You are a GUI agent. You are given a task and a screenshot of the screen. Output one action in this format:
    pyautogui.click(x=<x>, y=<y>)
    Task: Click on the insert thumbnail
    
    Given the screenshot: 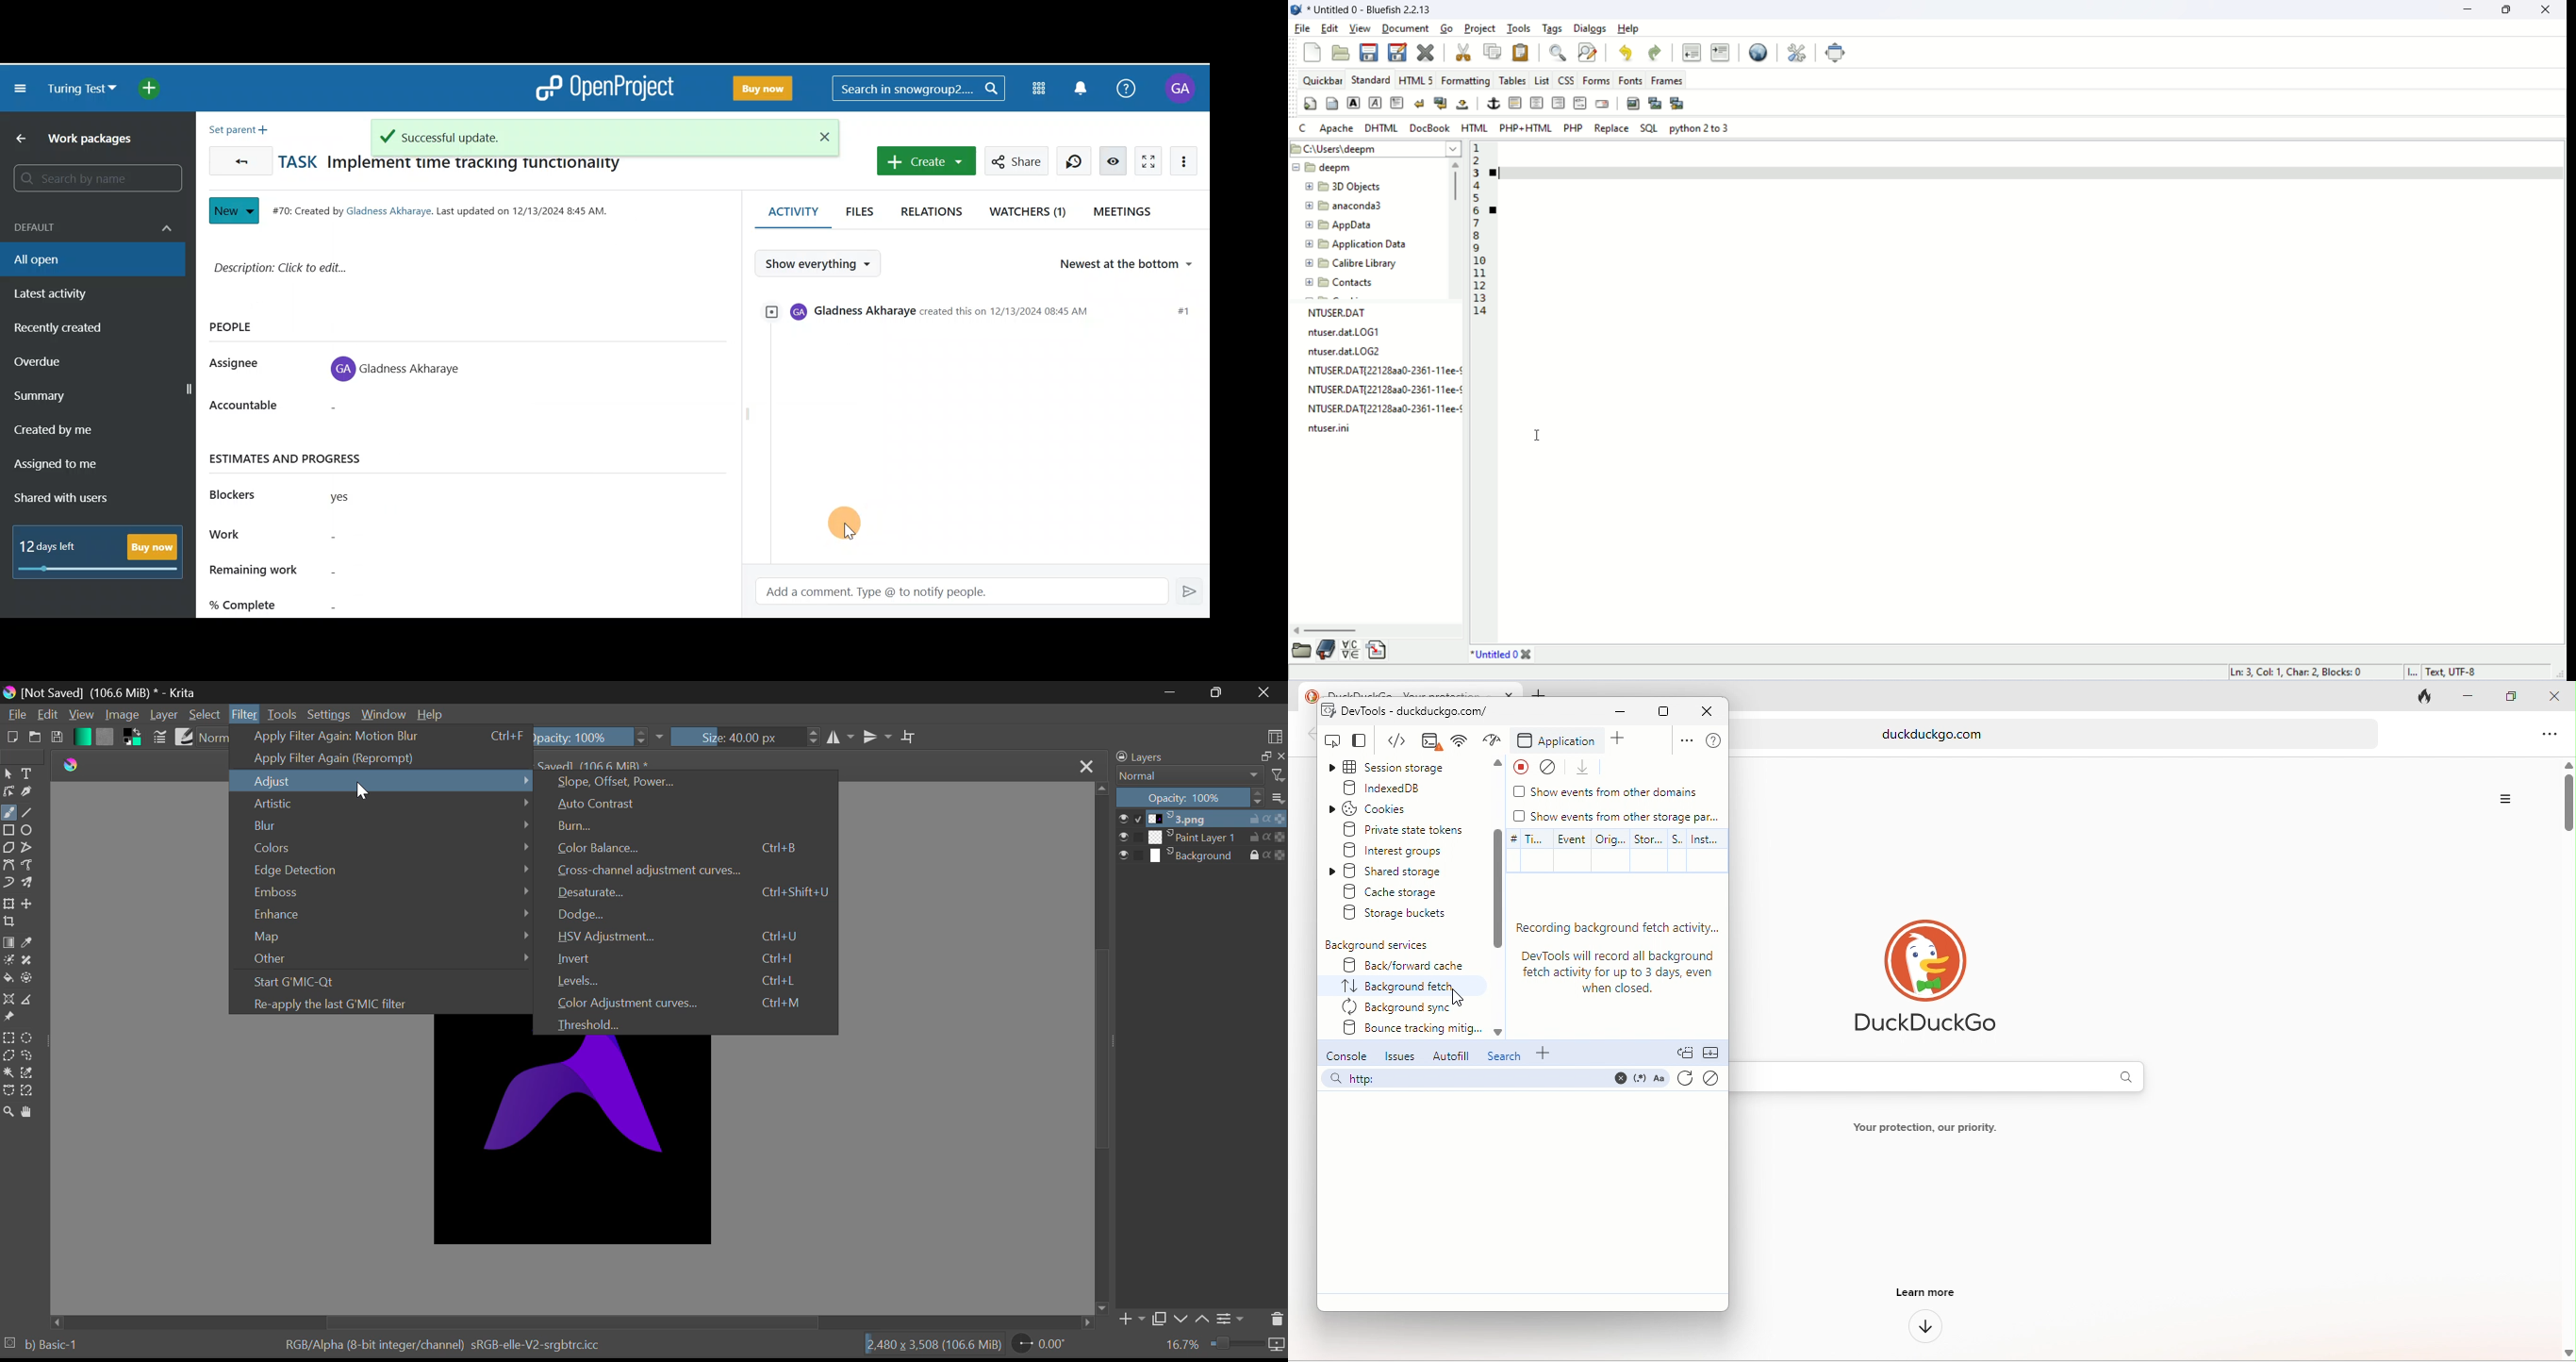 What is the action you would take?
    pyautogui.click(x=1656, y=103)
    